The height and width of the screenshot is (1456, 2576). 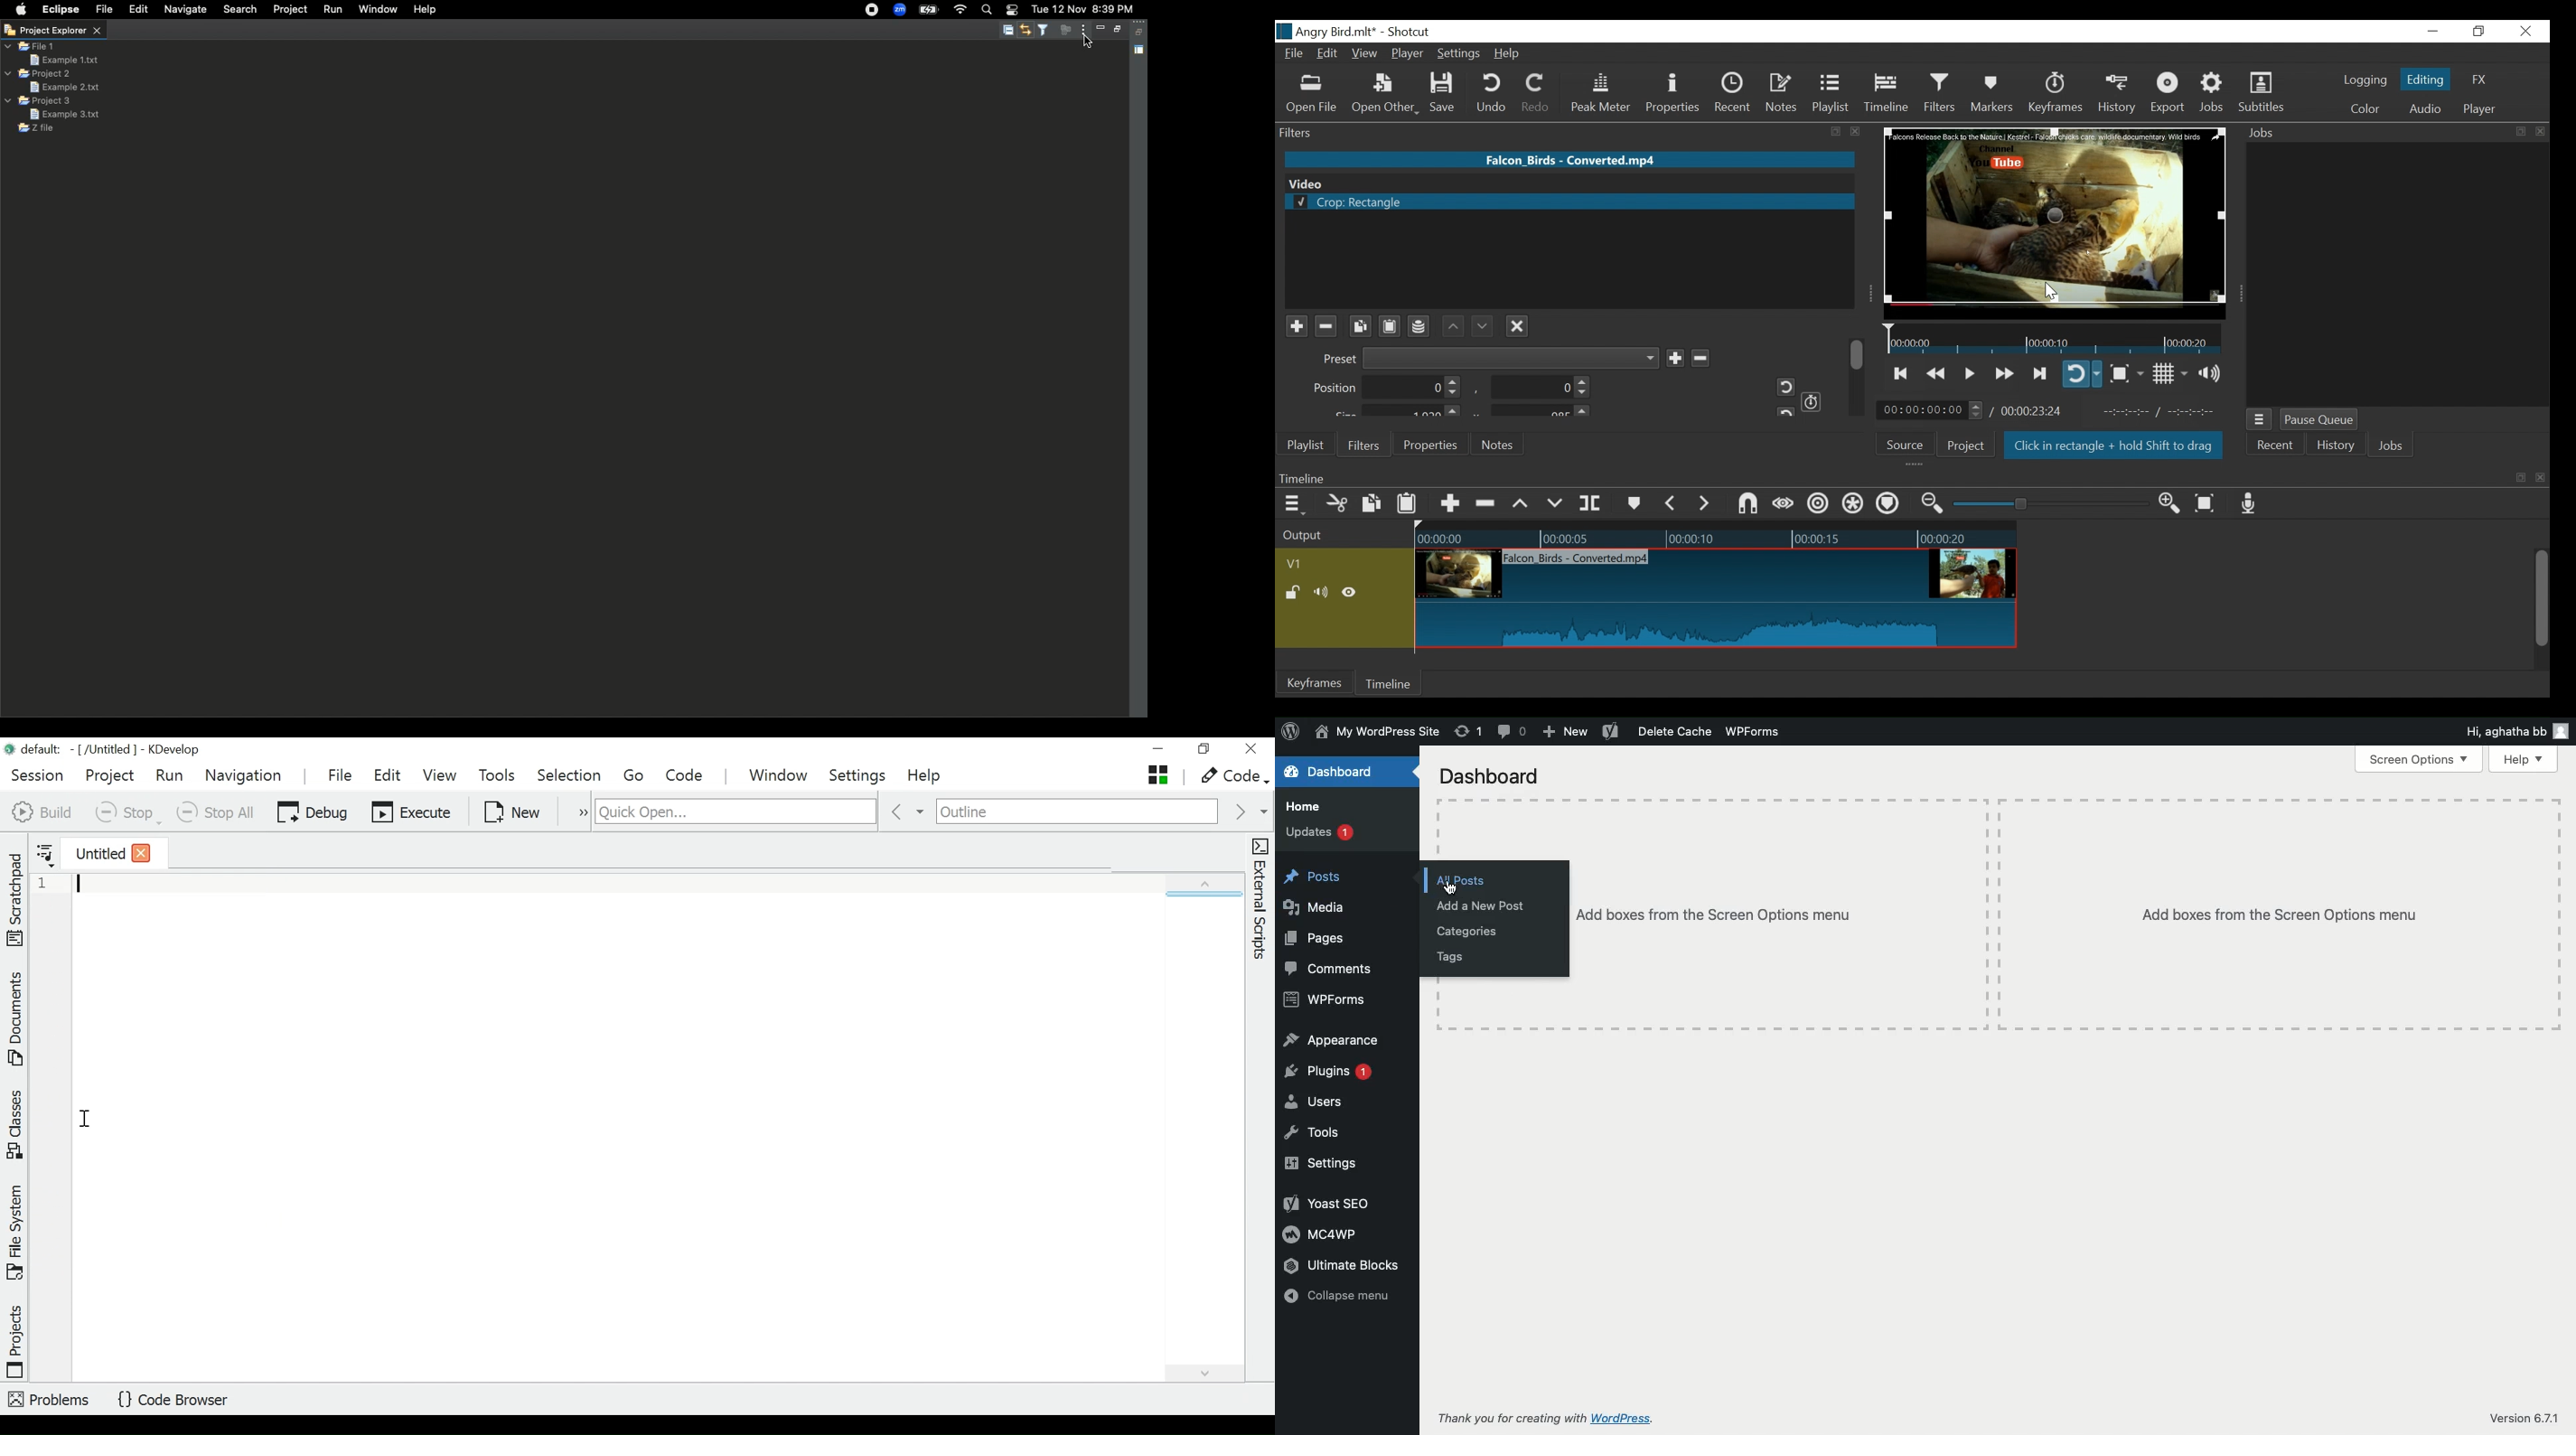 I want to click on Home, so click(x=1307, y=806).